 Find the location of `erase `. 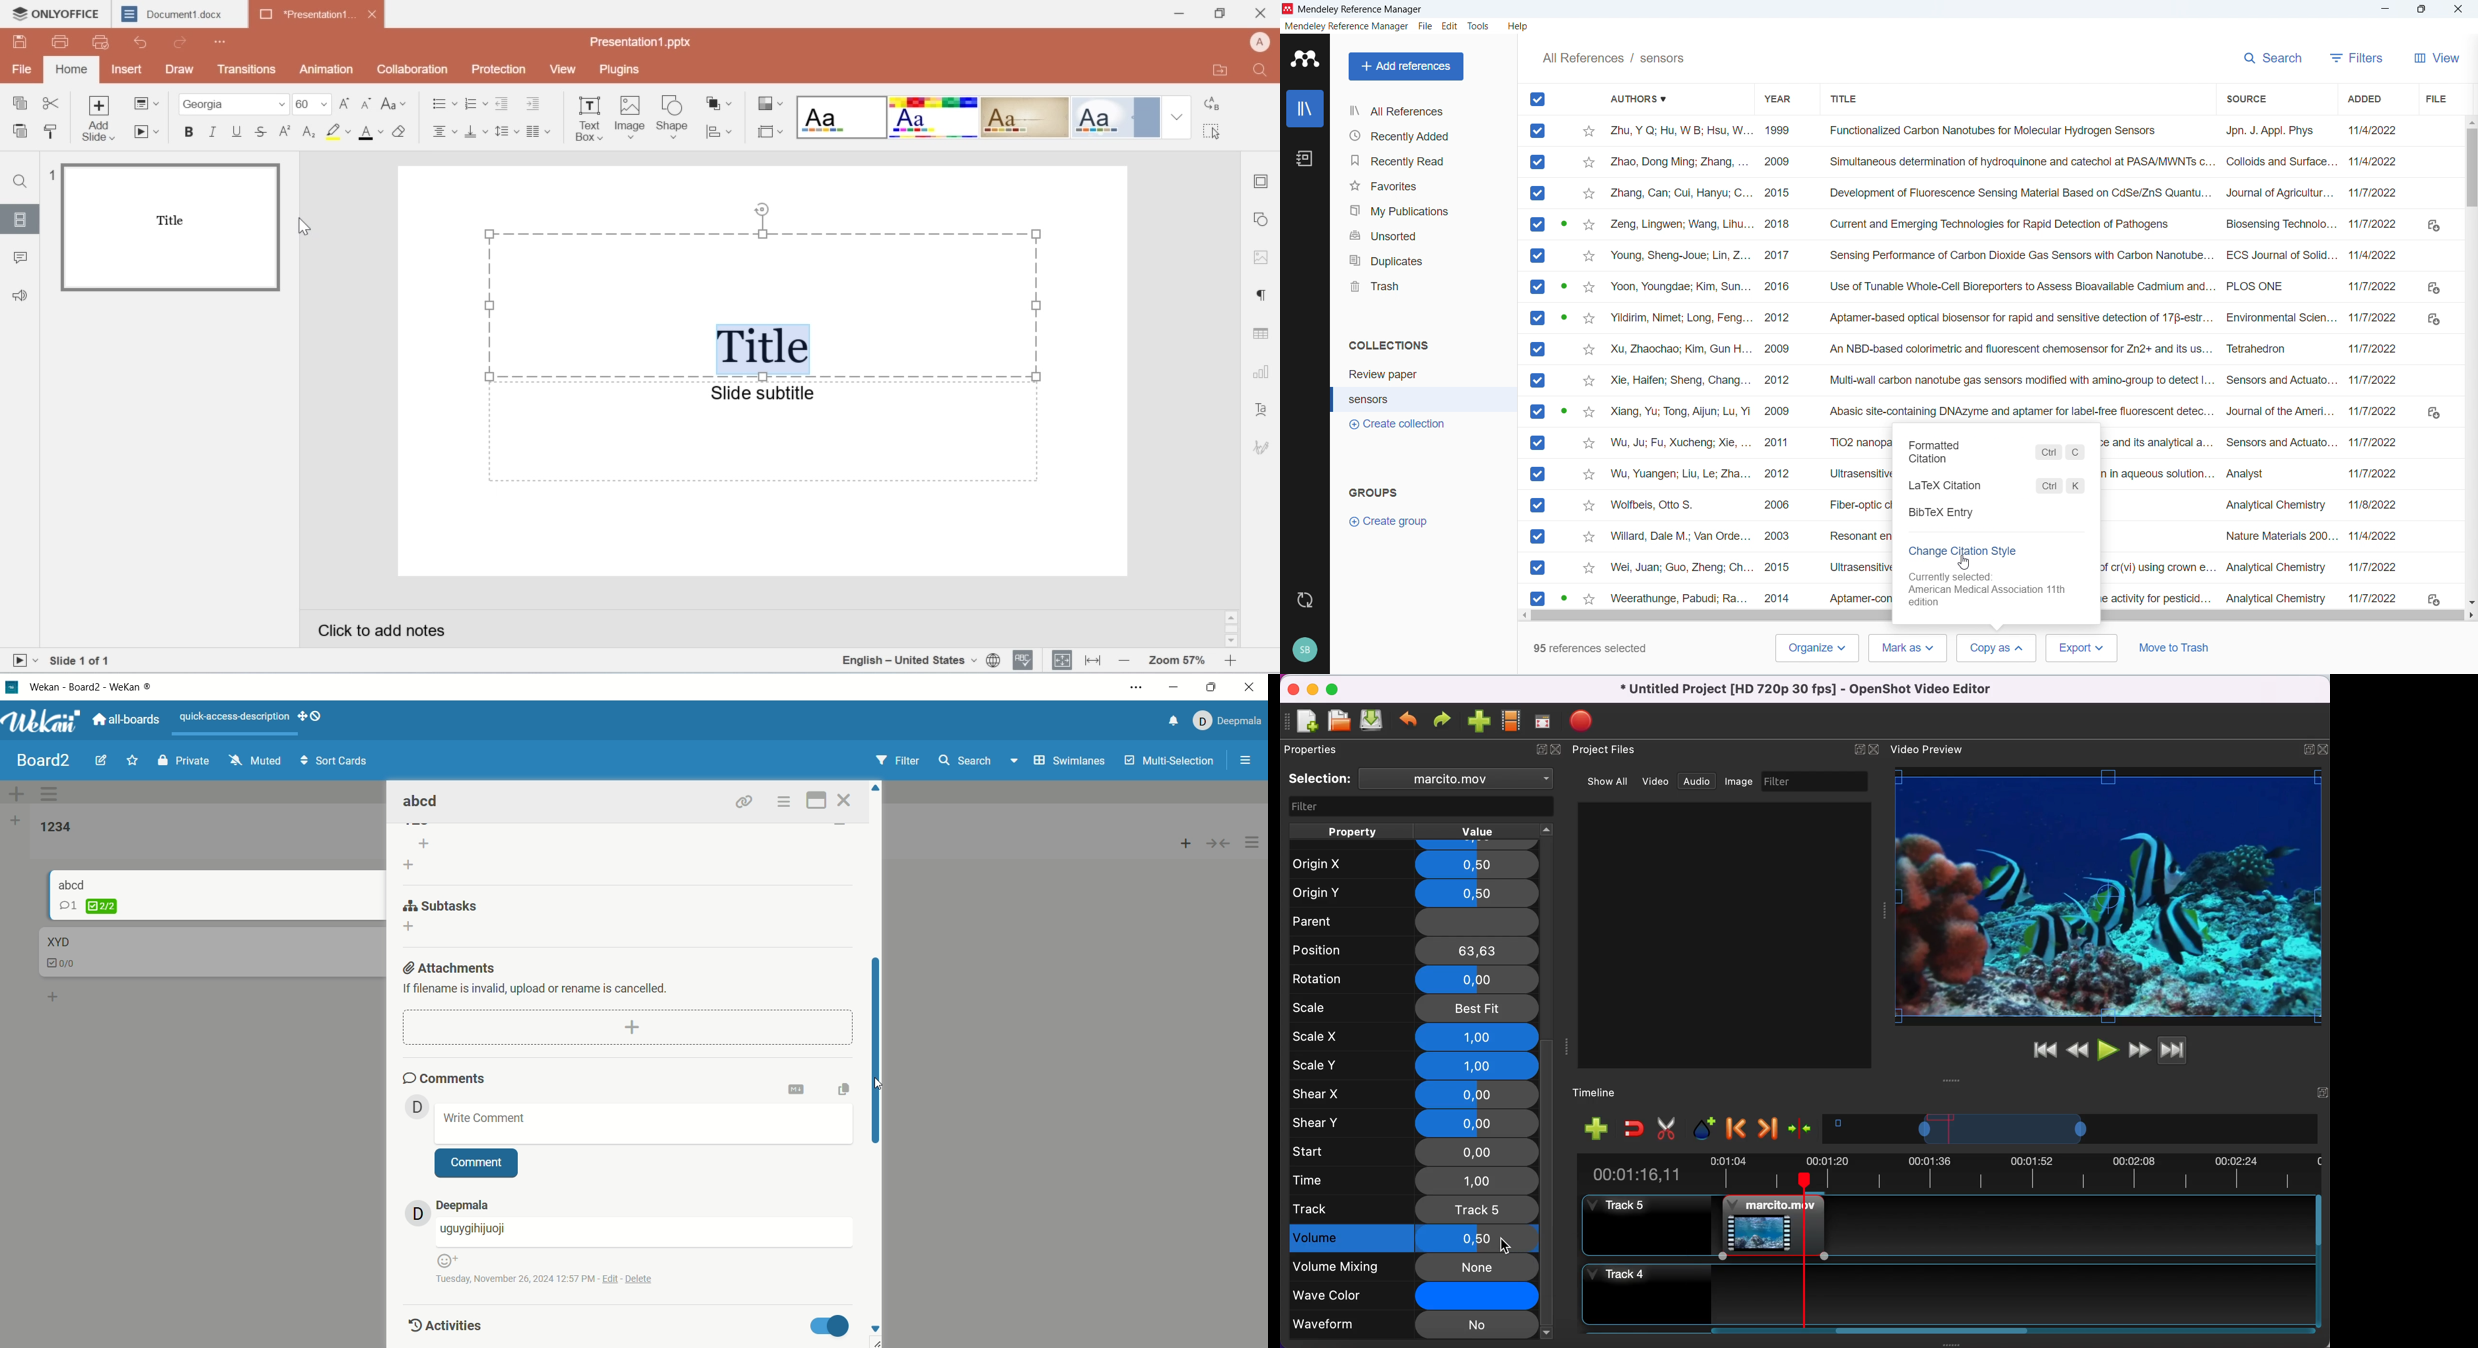

erase  is located at coordinates (402, 133).